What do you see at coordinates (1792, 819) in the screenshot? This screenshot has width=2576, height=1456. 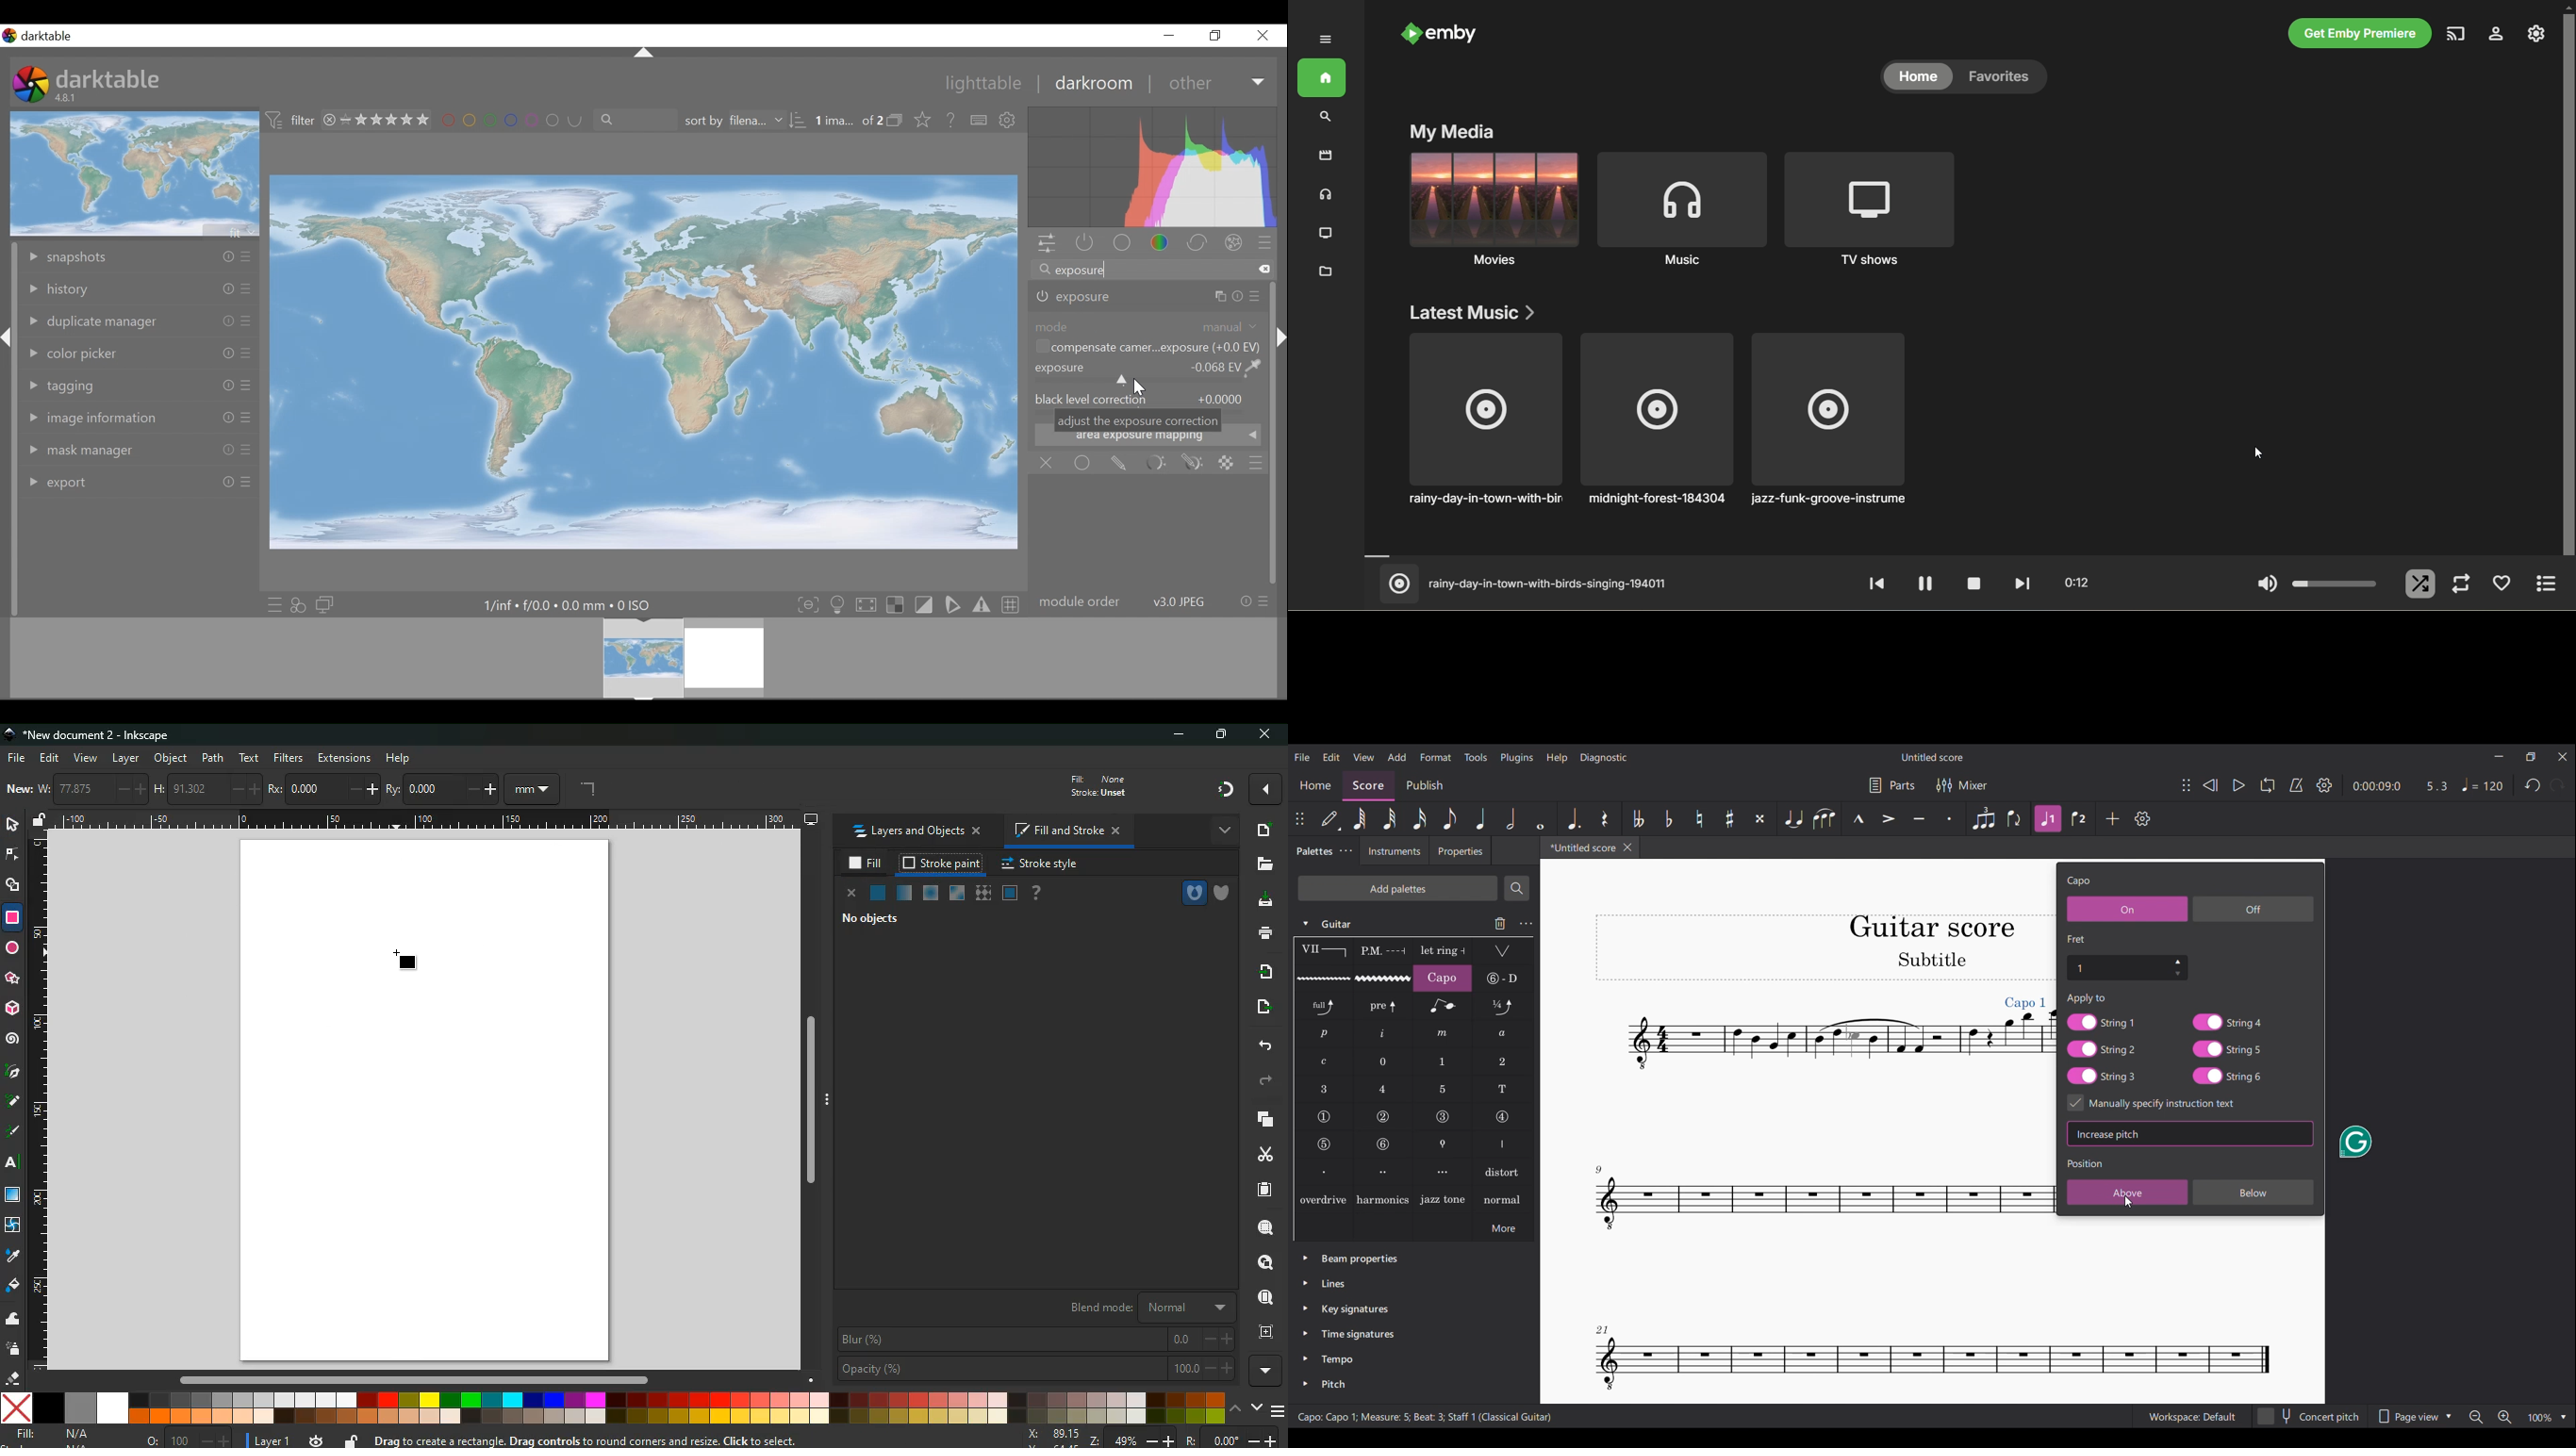 I see `Tie` at bounding box center [1792, 819].